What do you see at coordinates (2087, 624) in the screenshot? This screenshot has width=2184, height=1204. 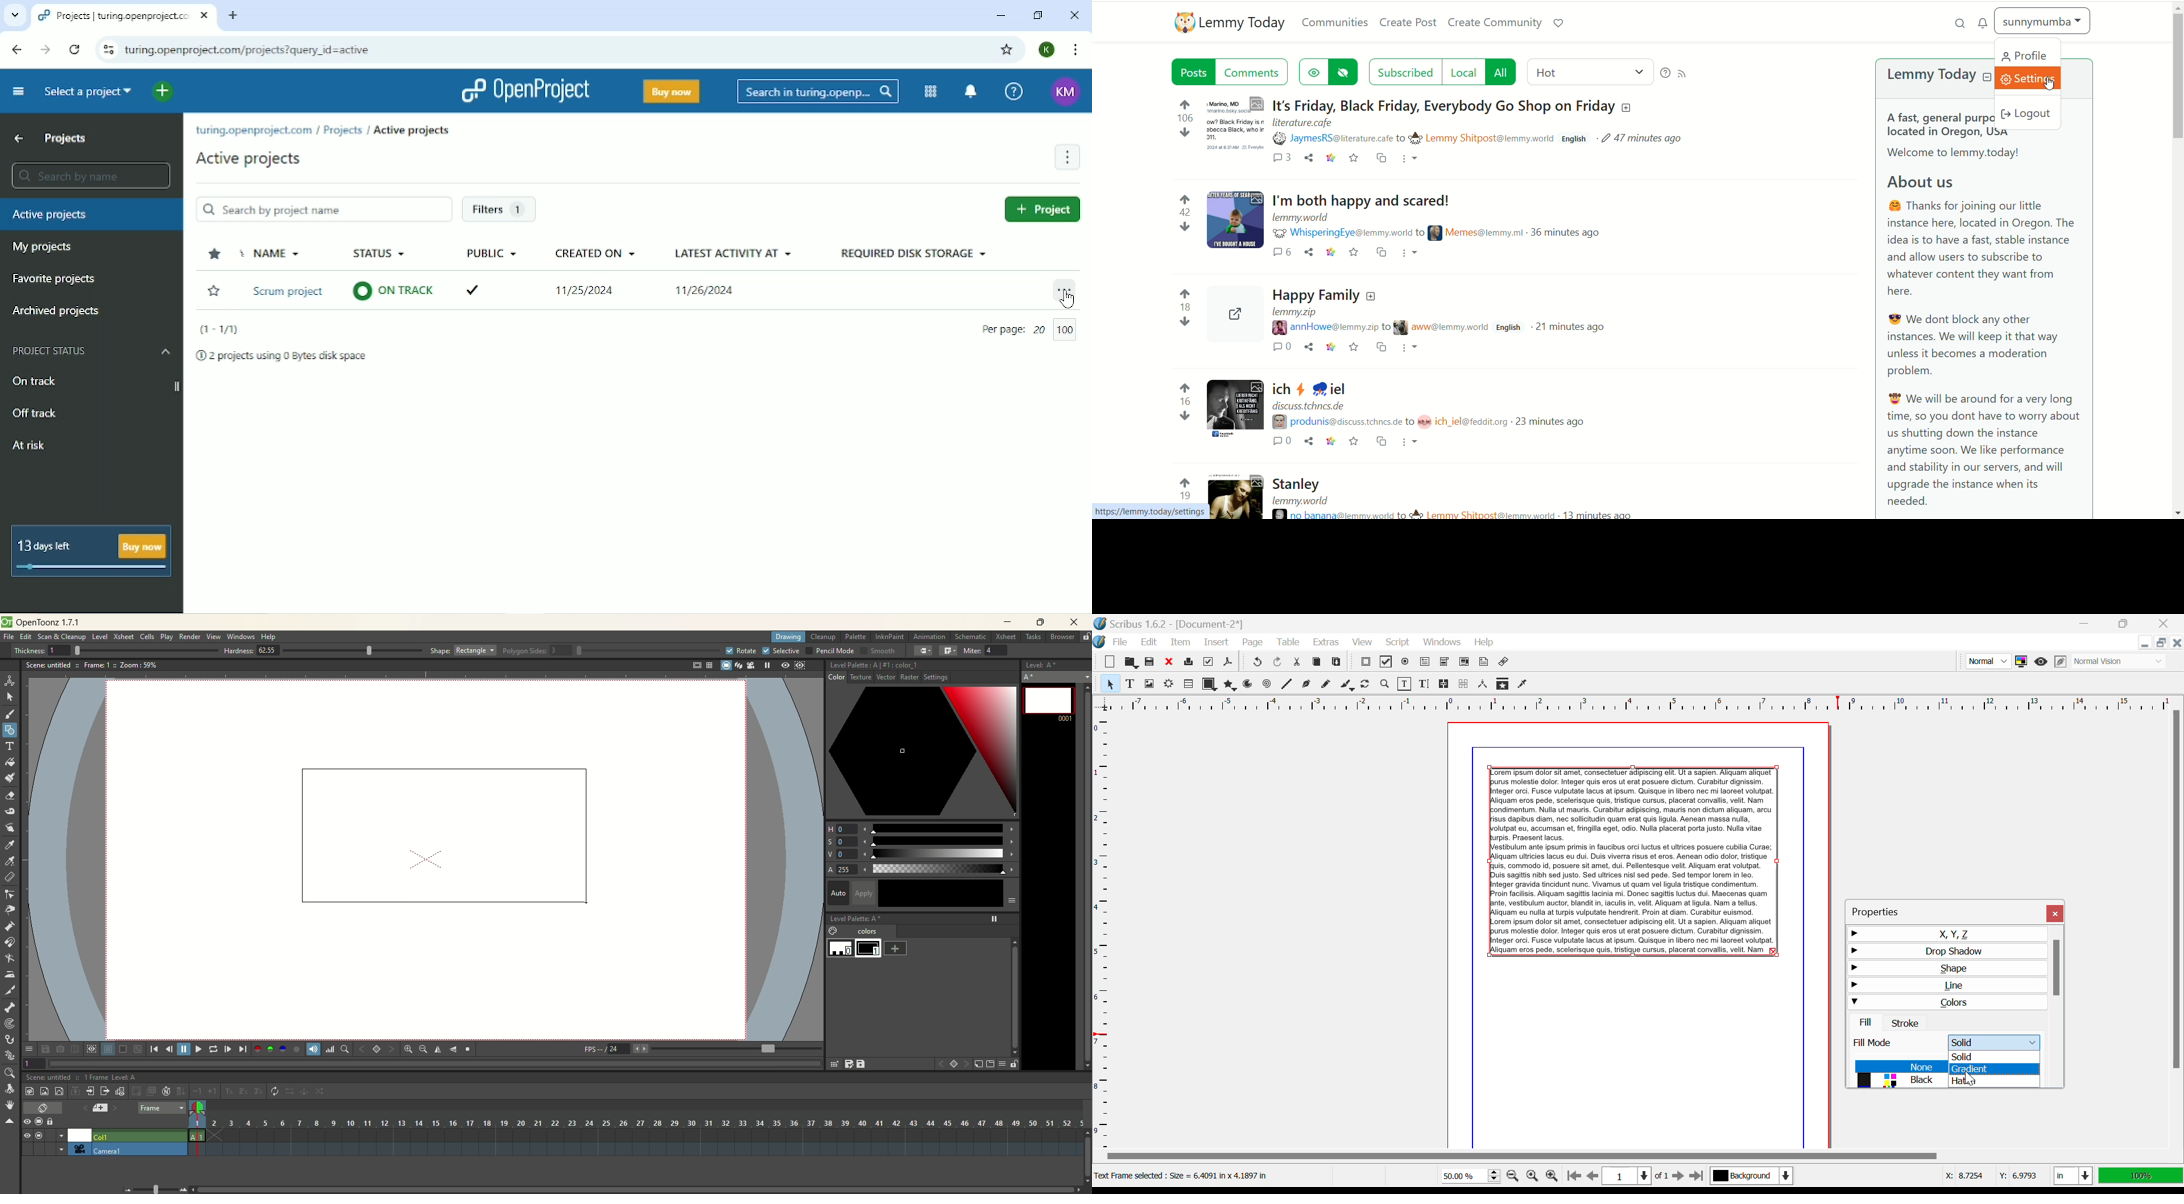 I see `Restore Down` at bounding box center [2087, 624].